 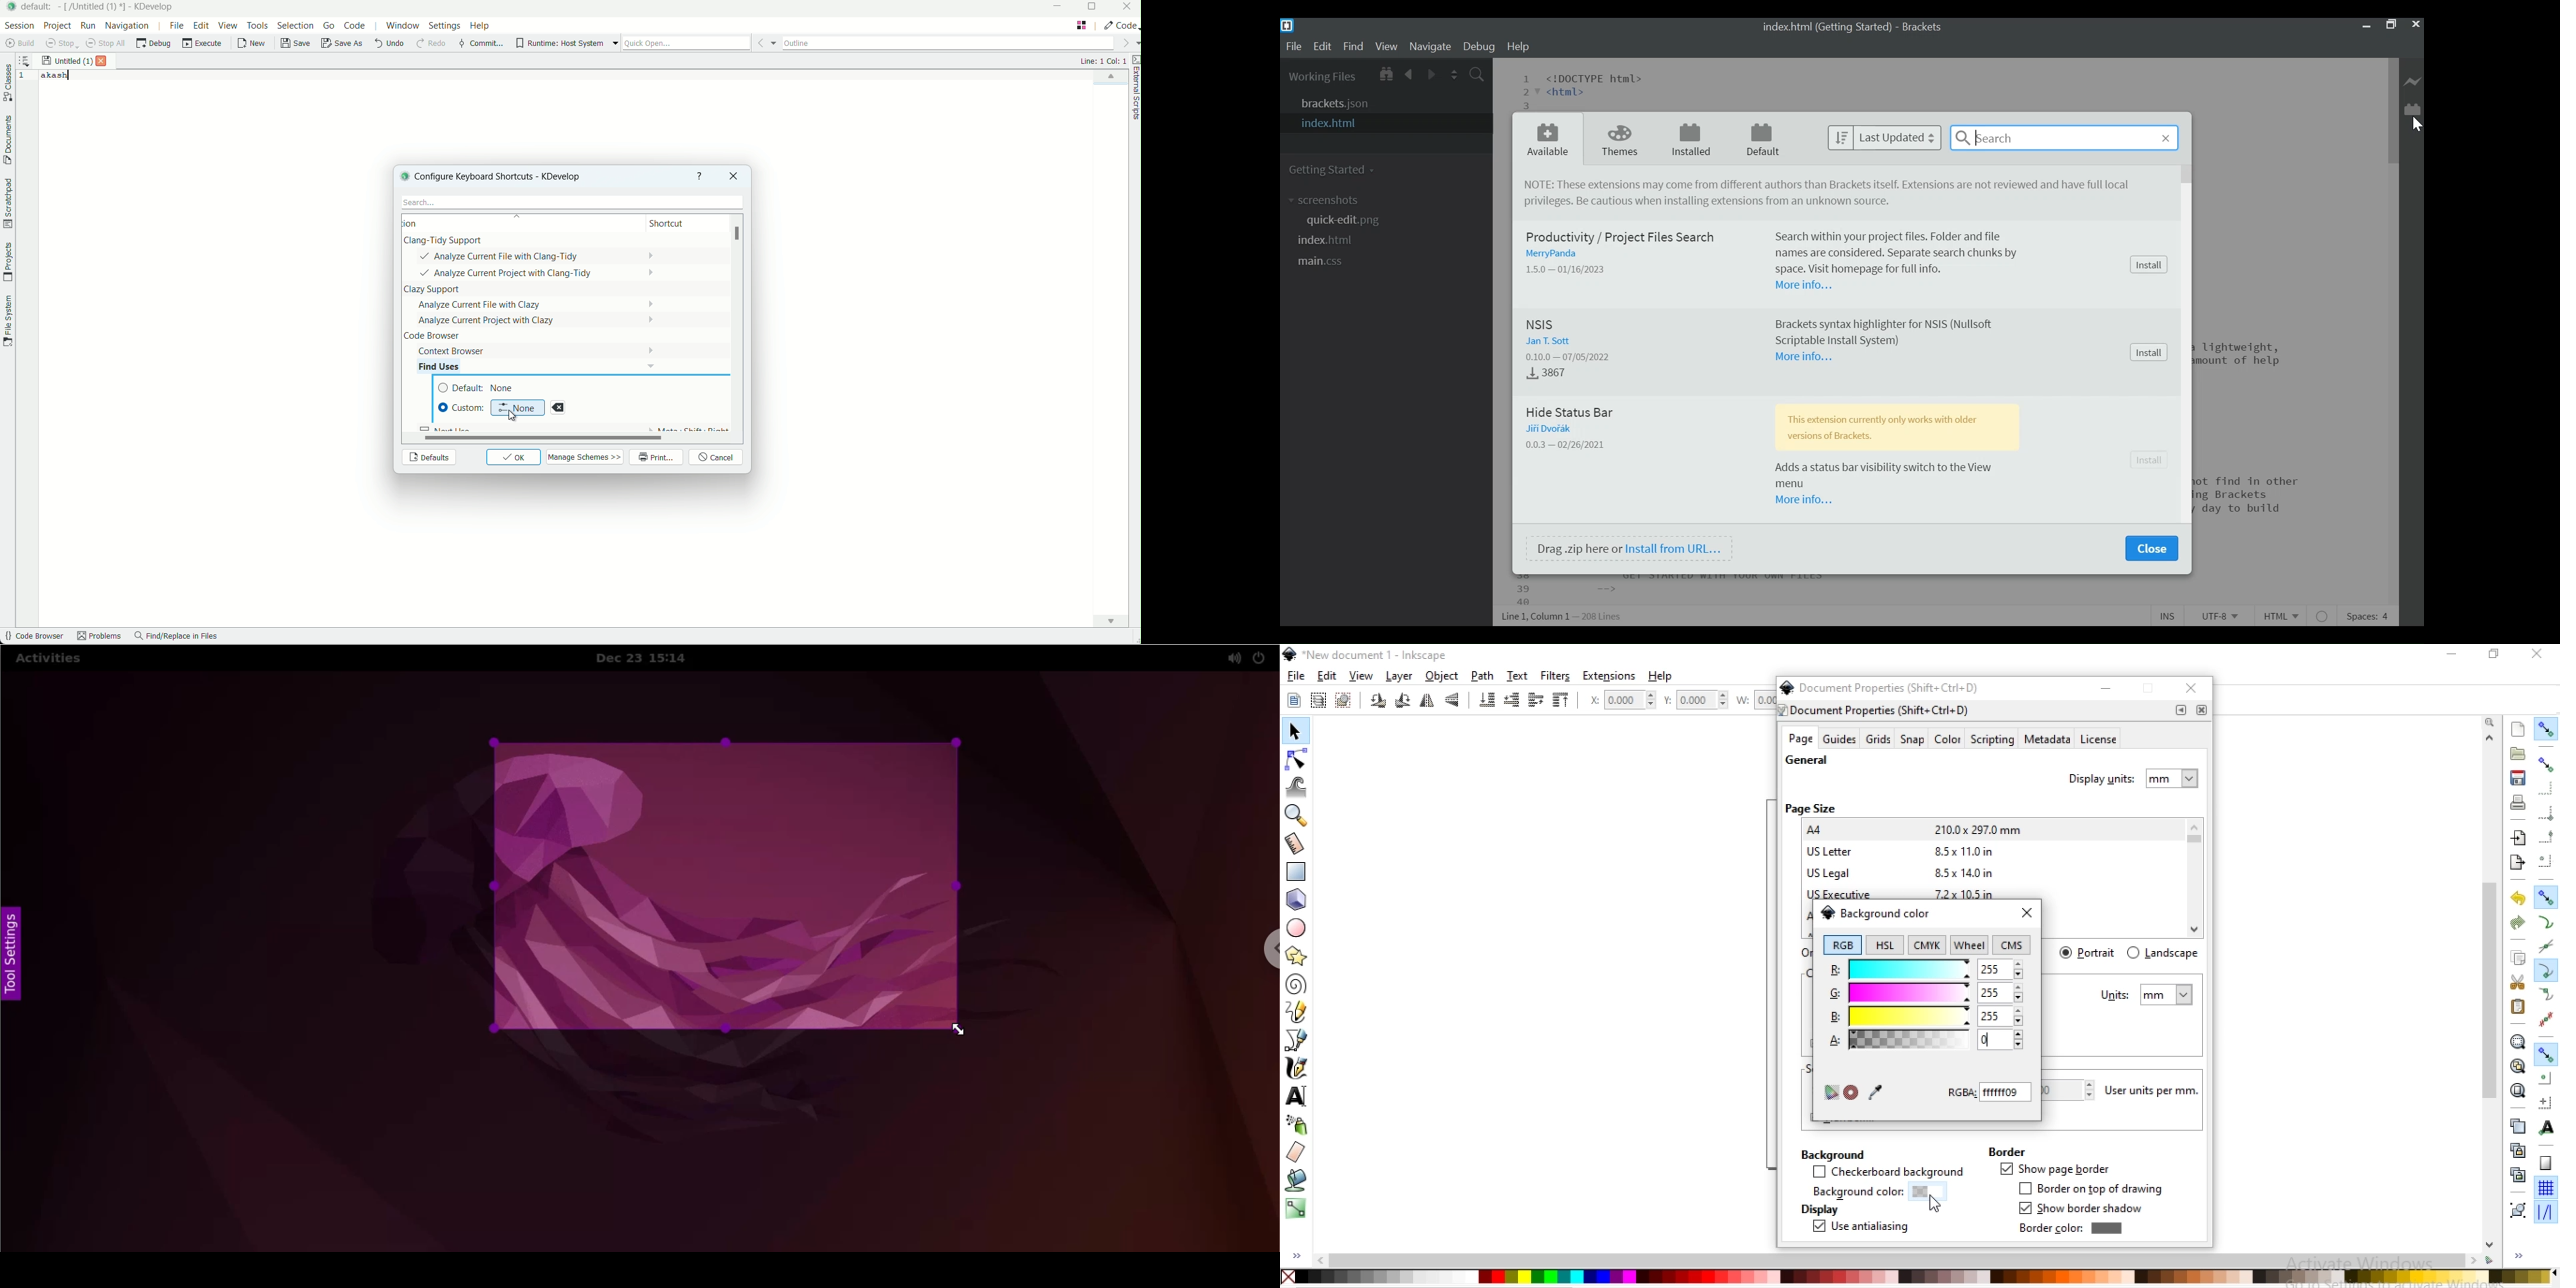 I want to click on redo, so click(x=2518, y=923).